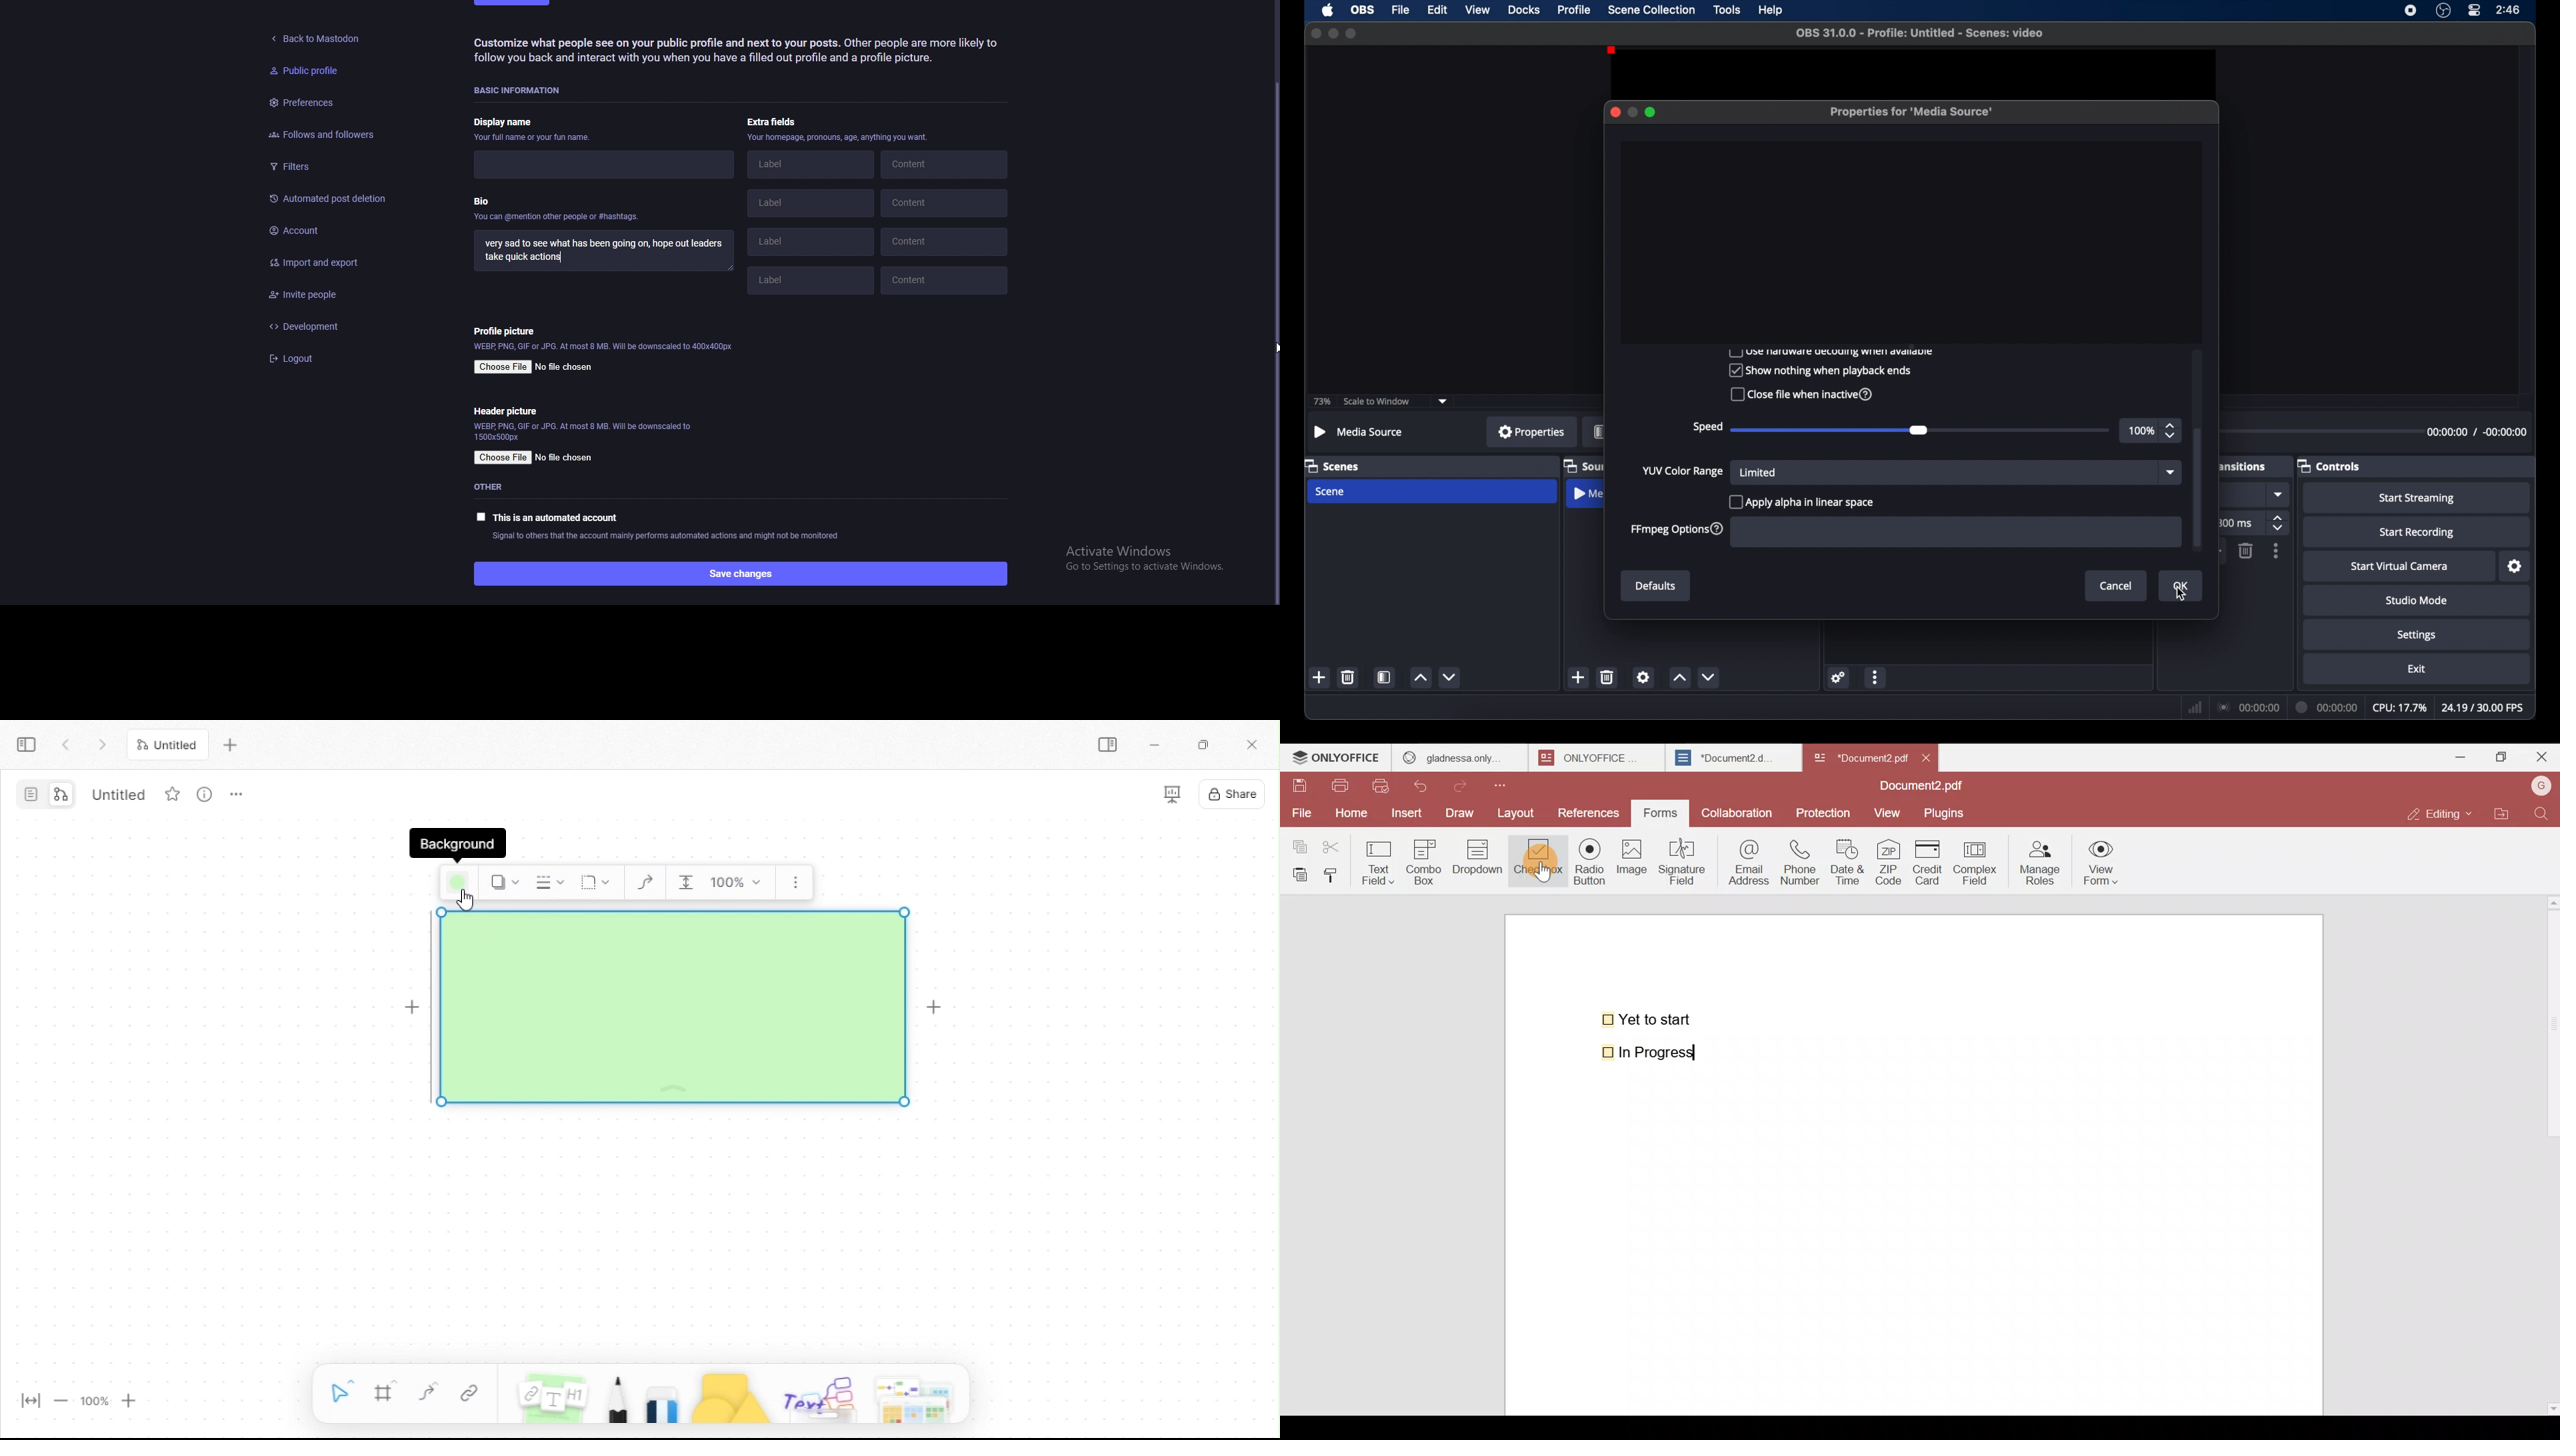 This screenshot has width=2576, height=1456. What do you see at coordinates (1859, 755) in the screenshot?
I see `Document name` at bounding box center [1859, 755].